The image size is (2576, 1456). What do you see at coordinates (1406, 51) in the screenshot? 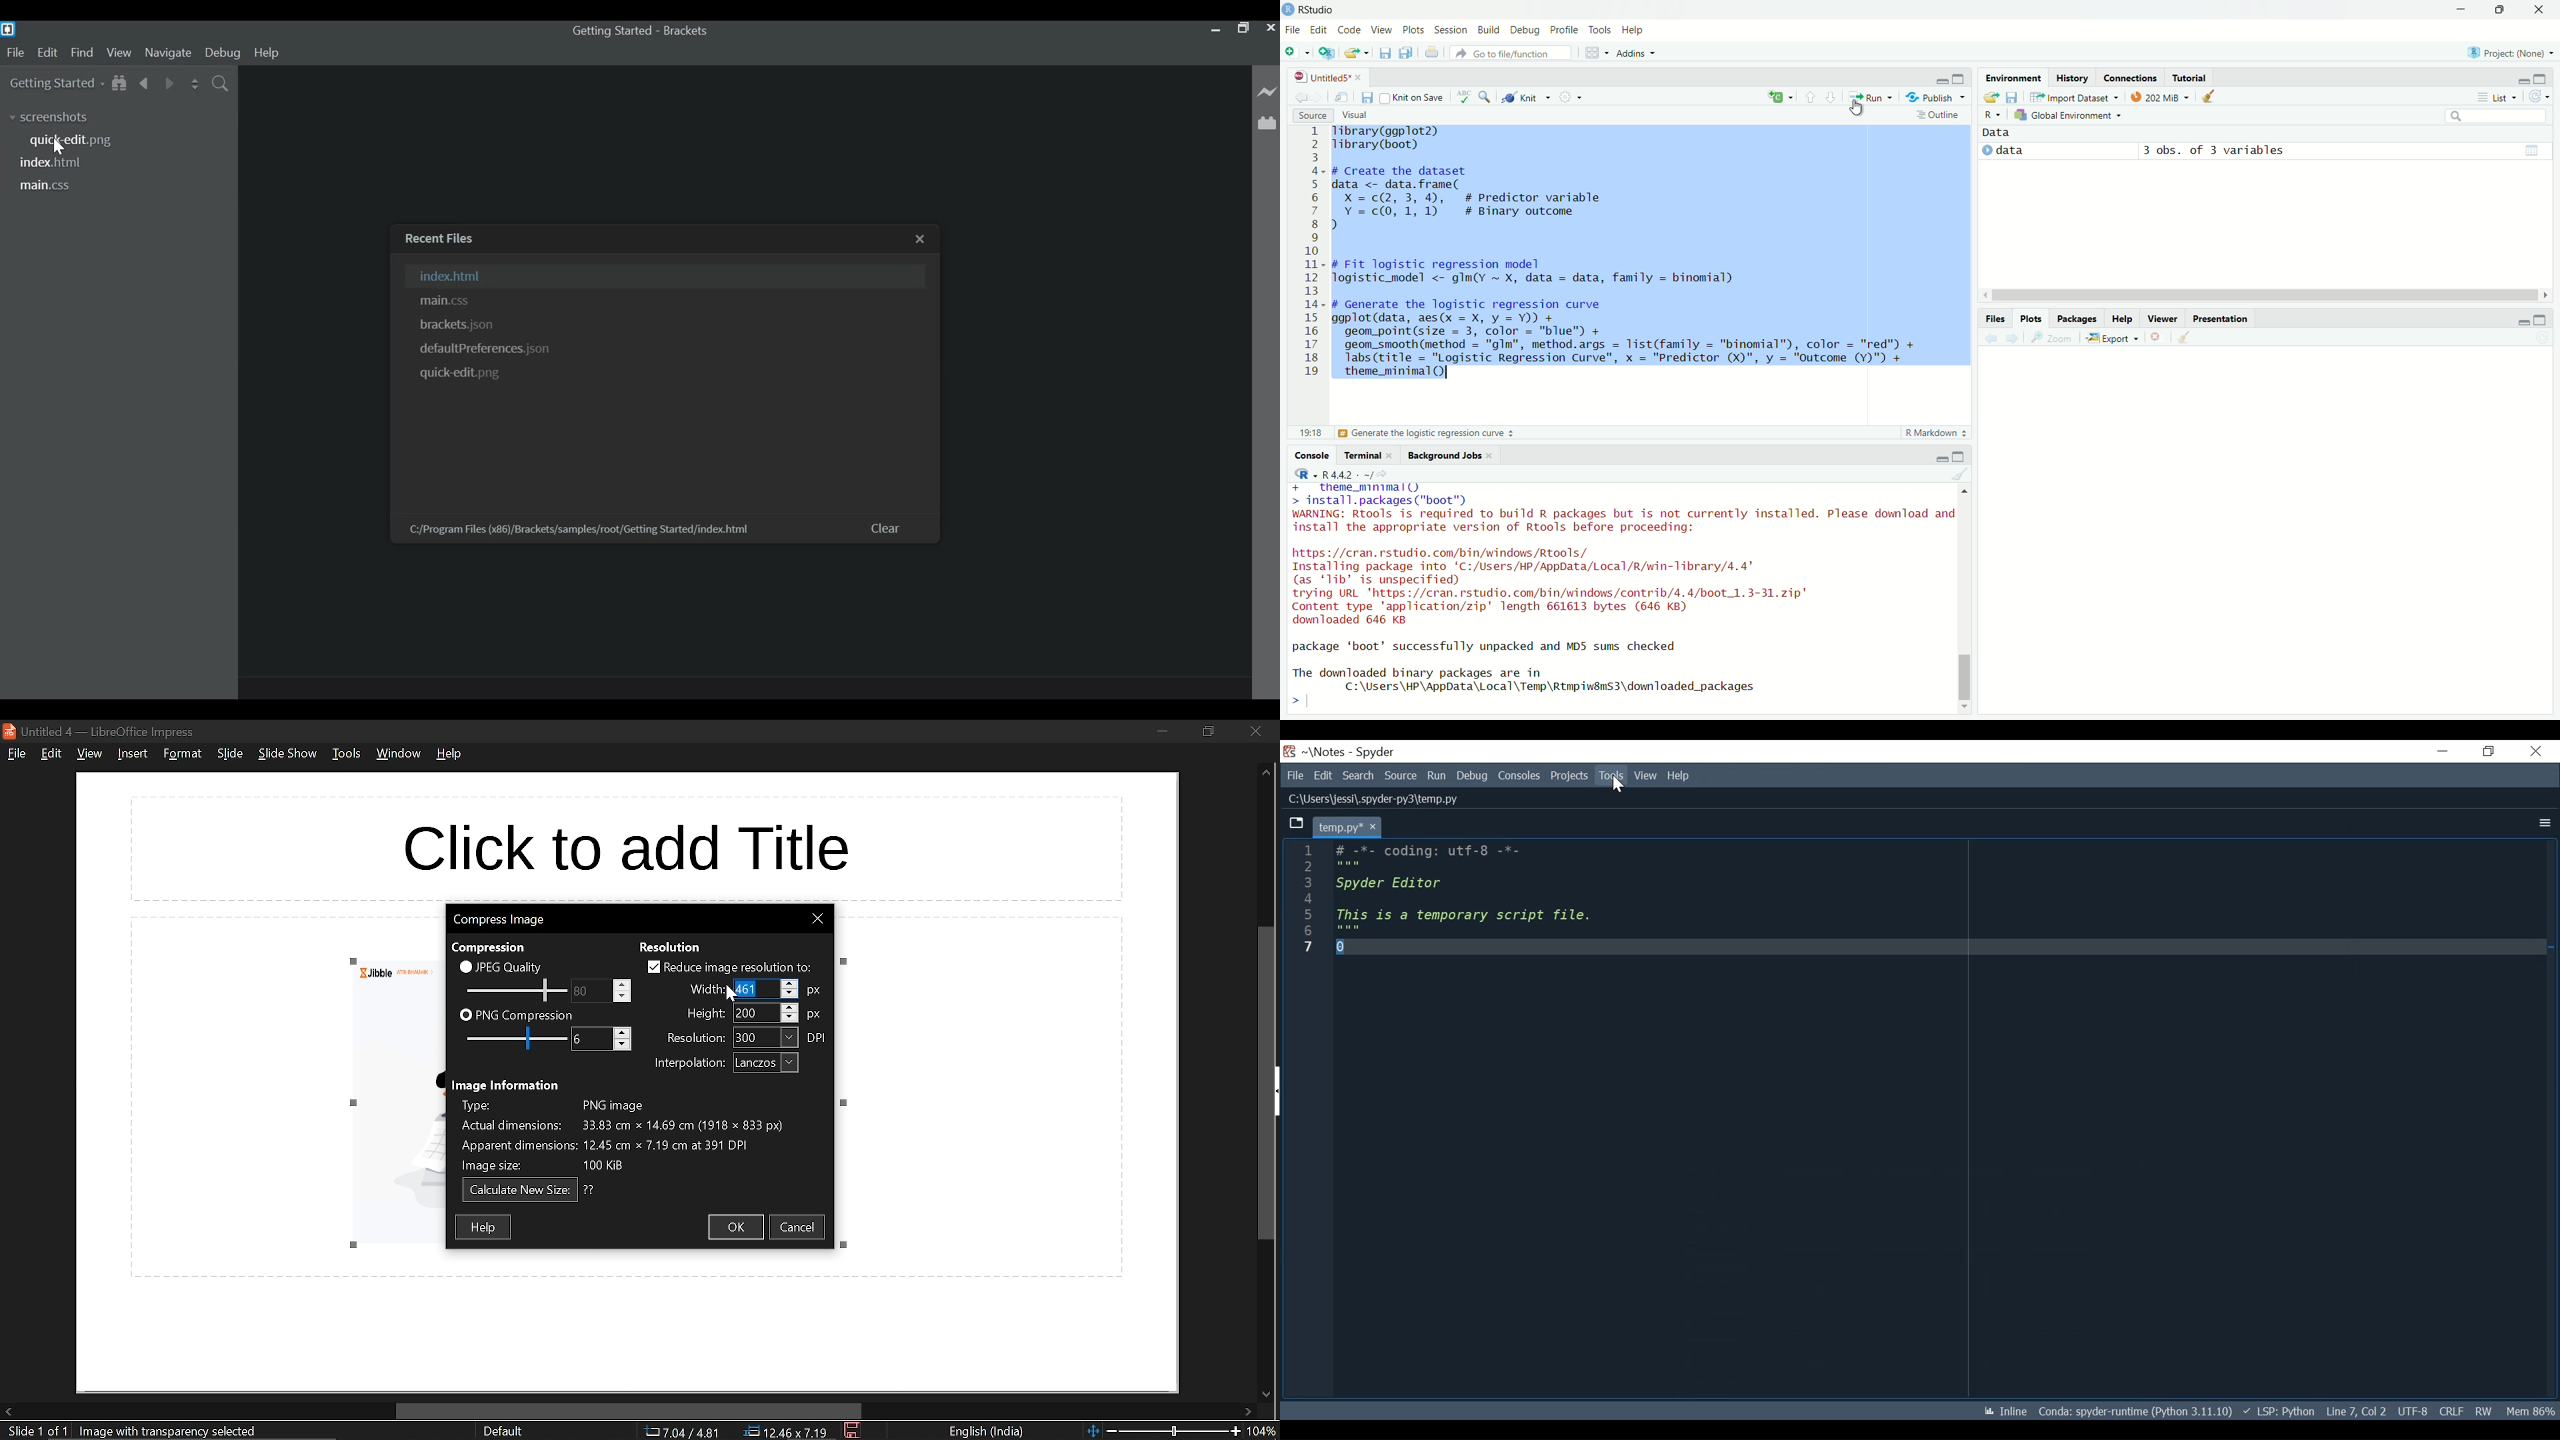
I see `Save all open documents` at bounding box center [1406, 51].